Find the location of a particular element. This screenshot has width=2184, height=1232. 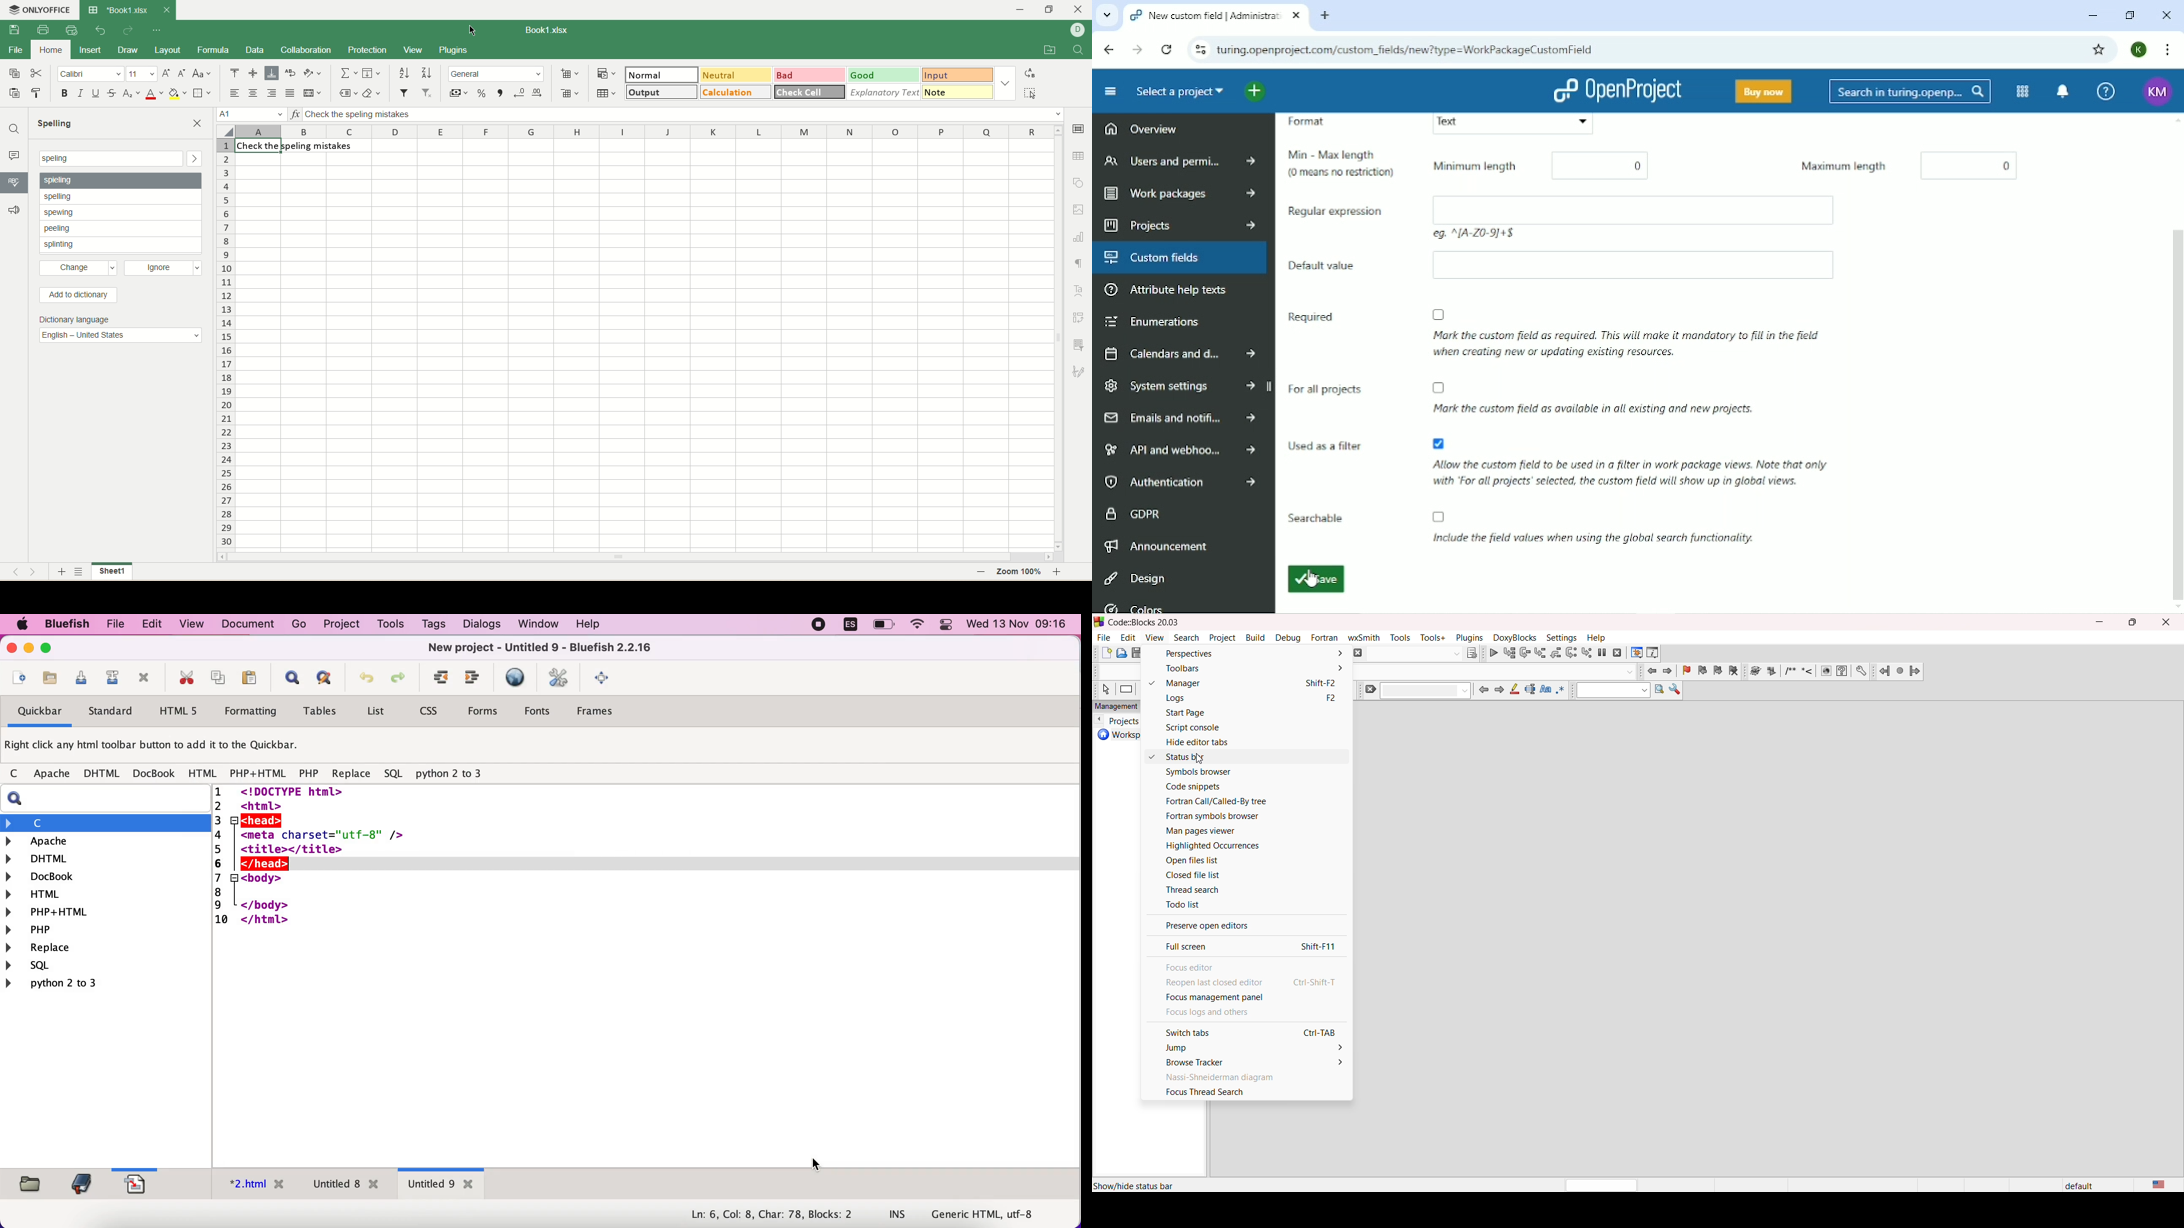

time and date is located at coordinates (1018, 625).